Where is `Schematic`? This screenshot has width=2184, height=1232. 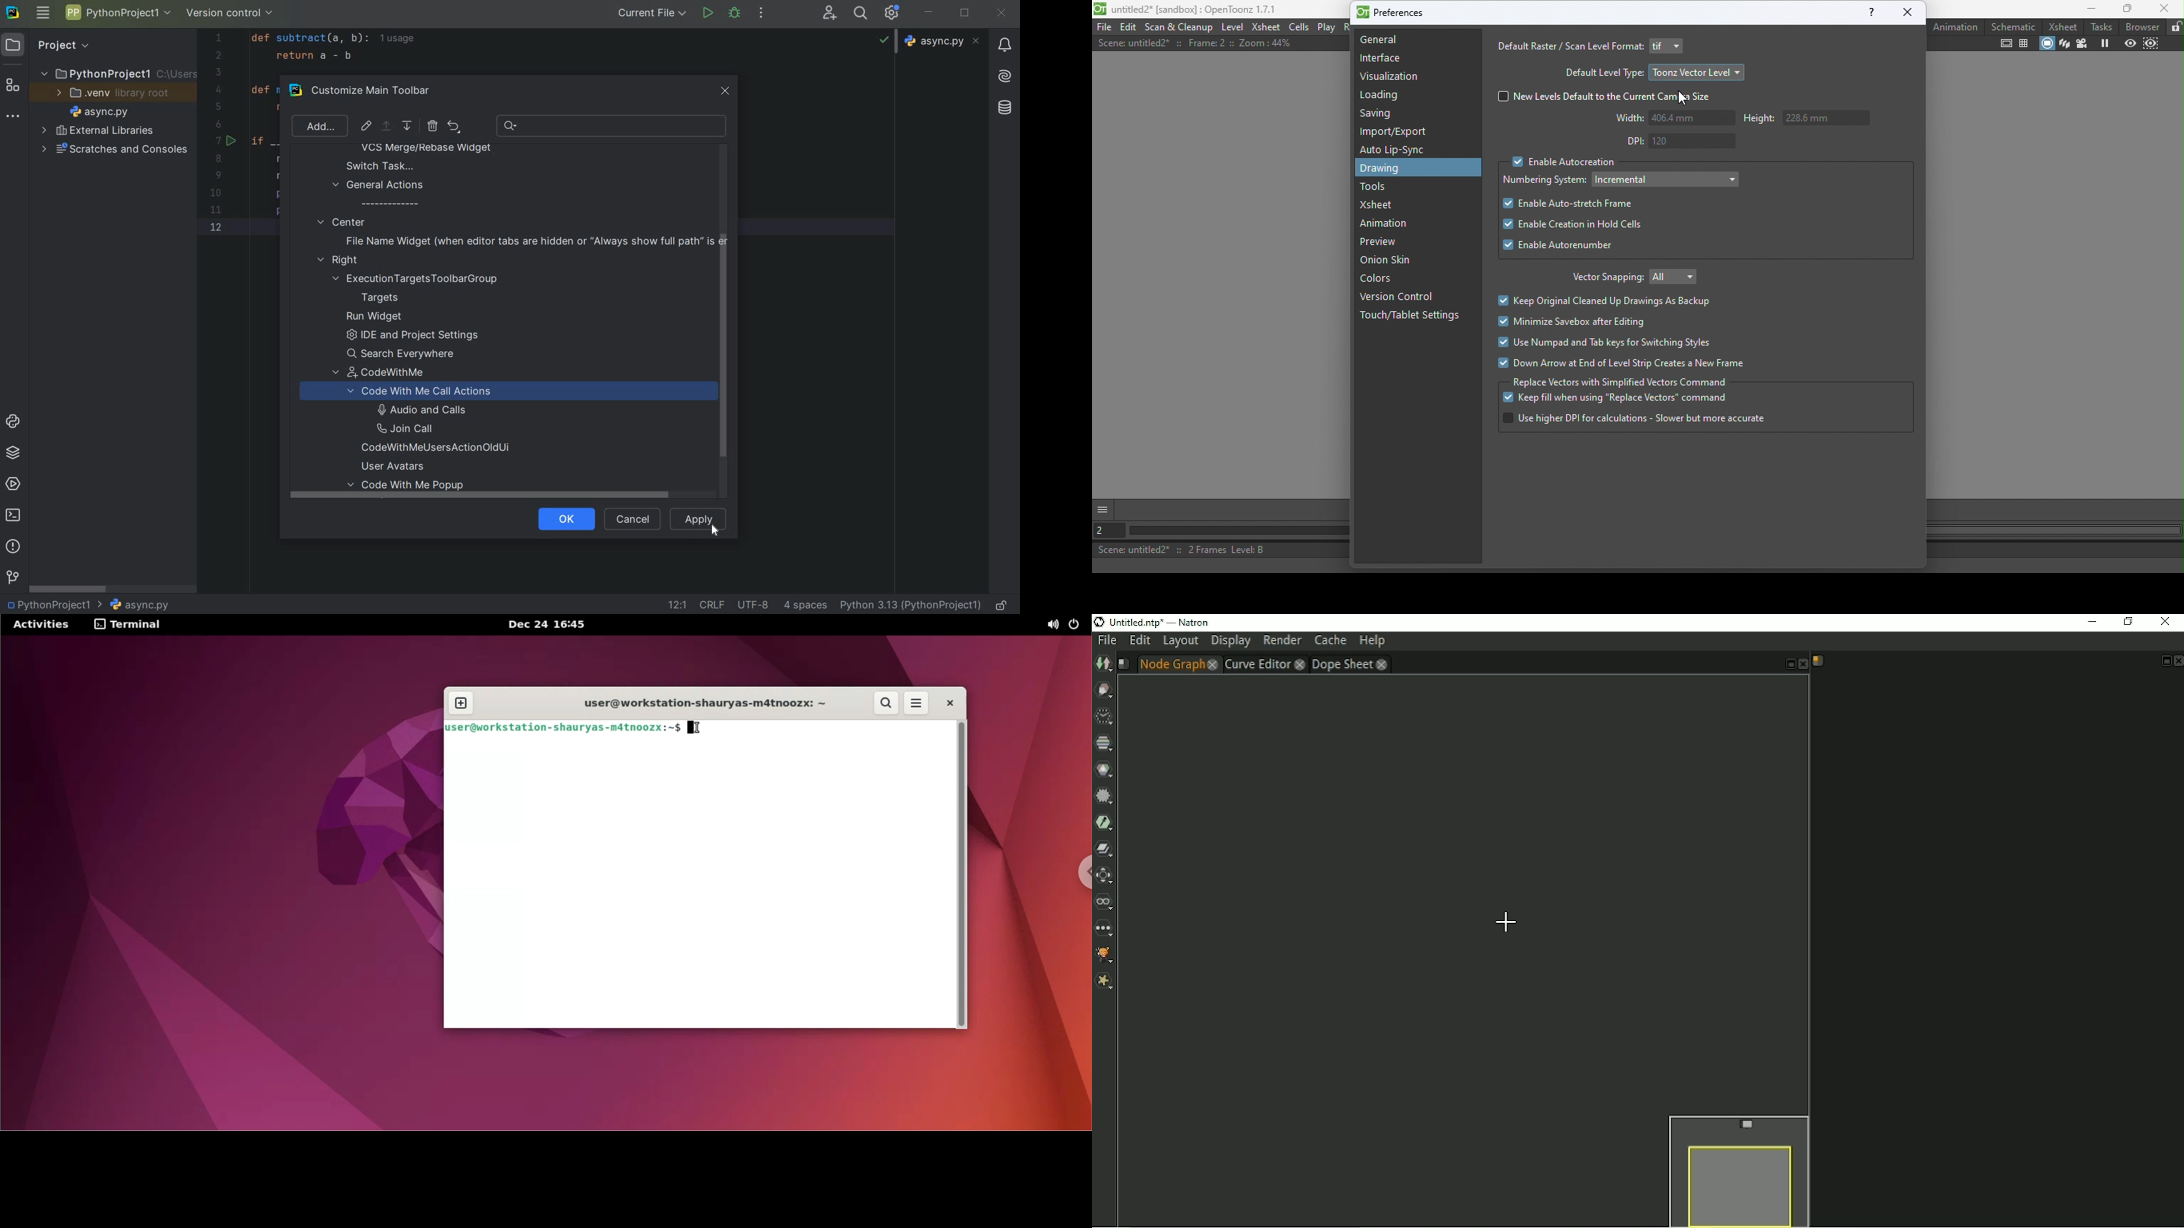
Schematic is located at coordinates (2014, 26).